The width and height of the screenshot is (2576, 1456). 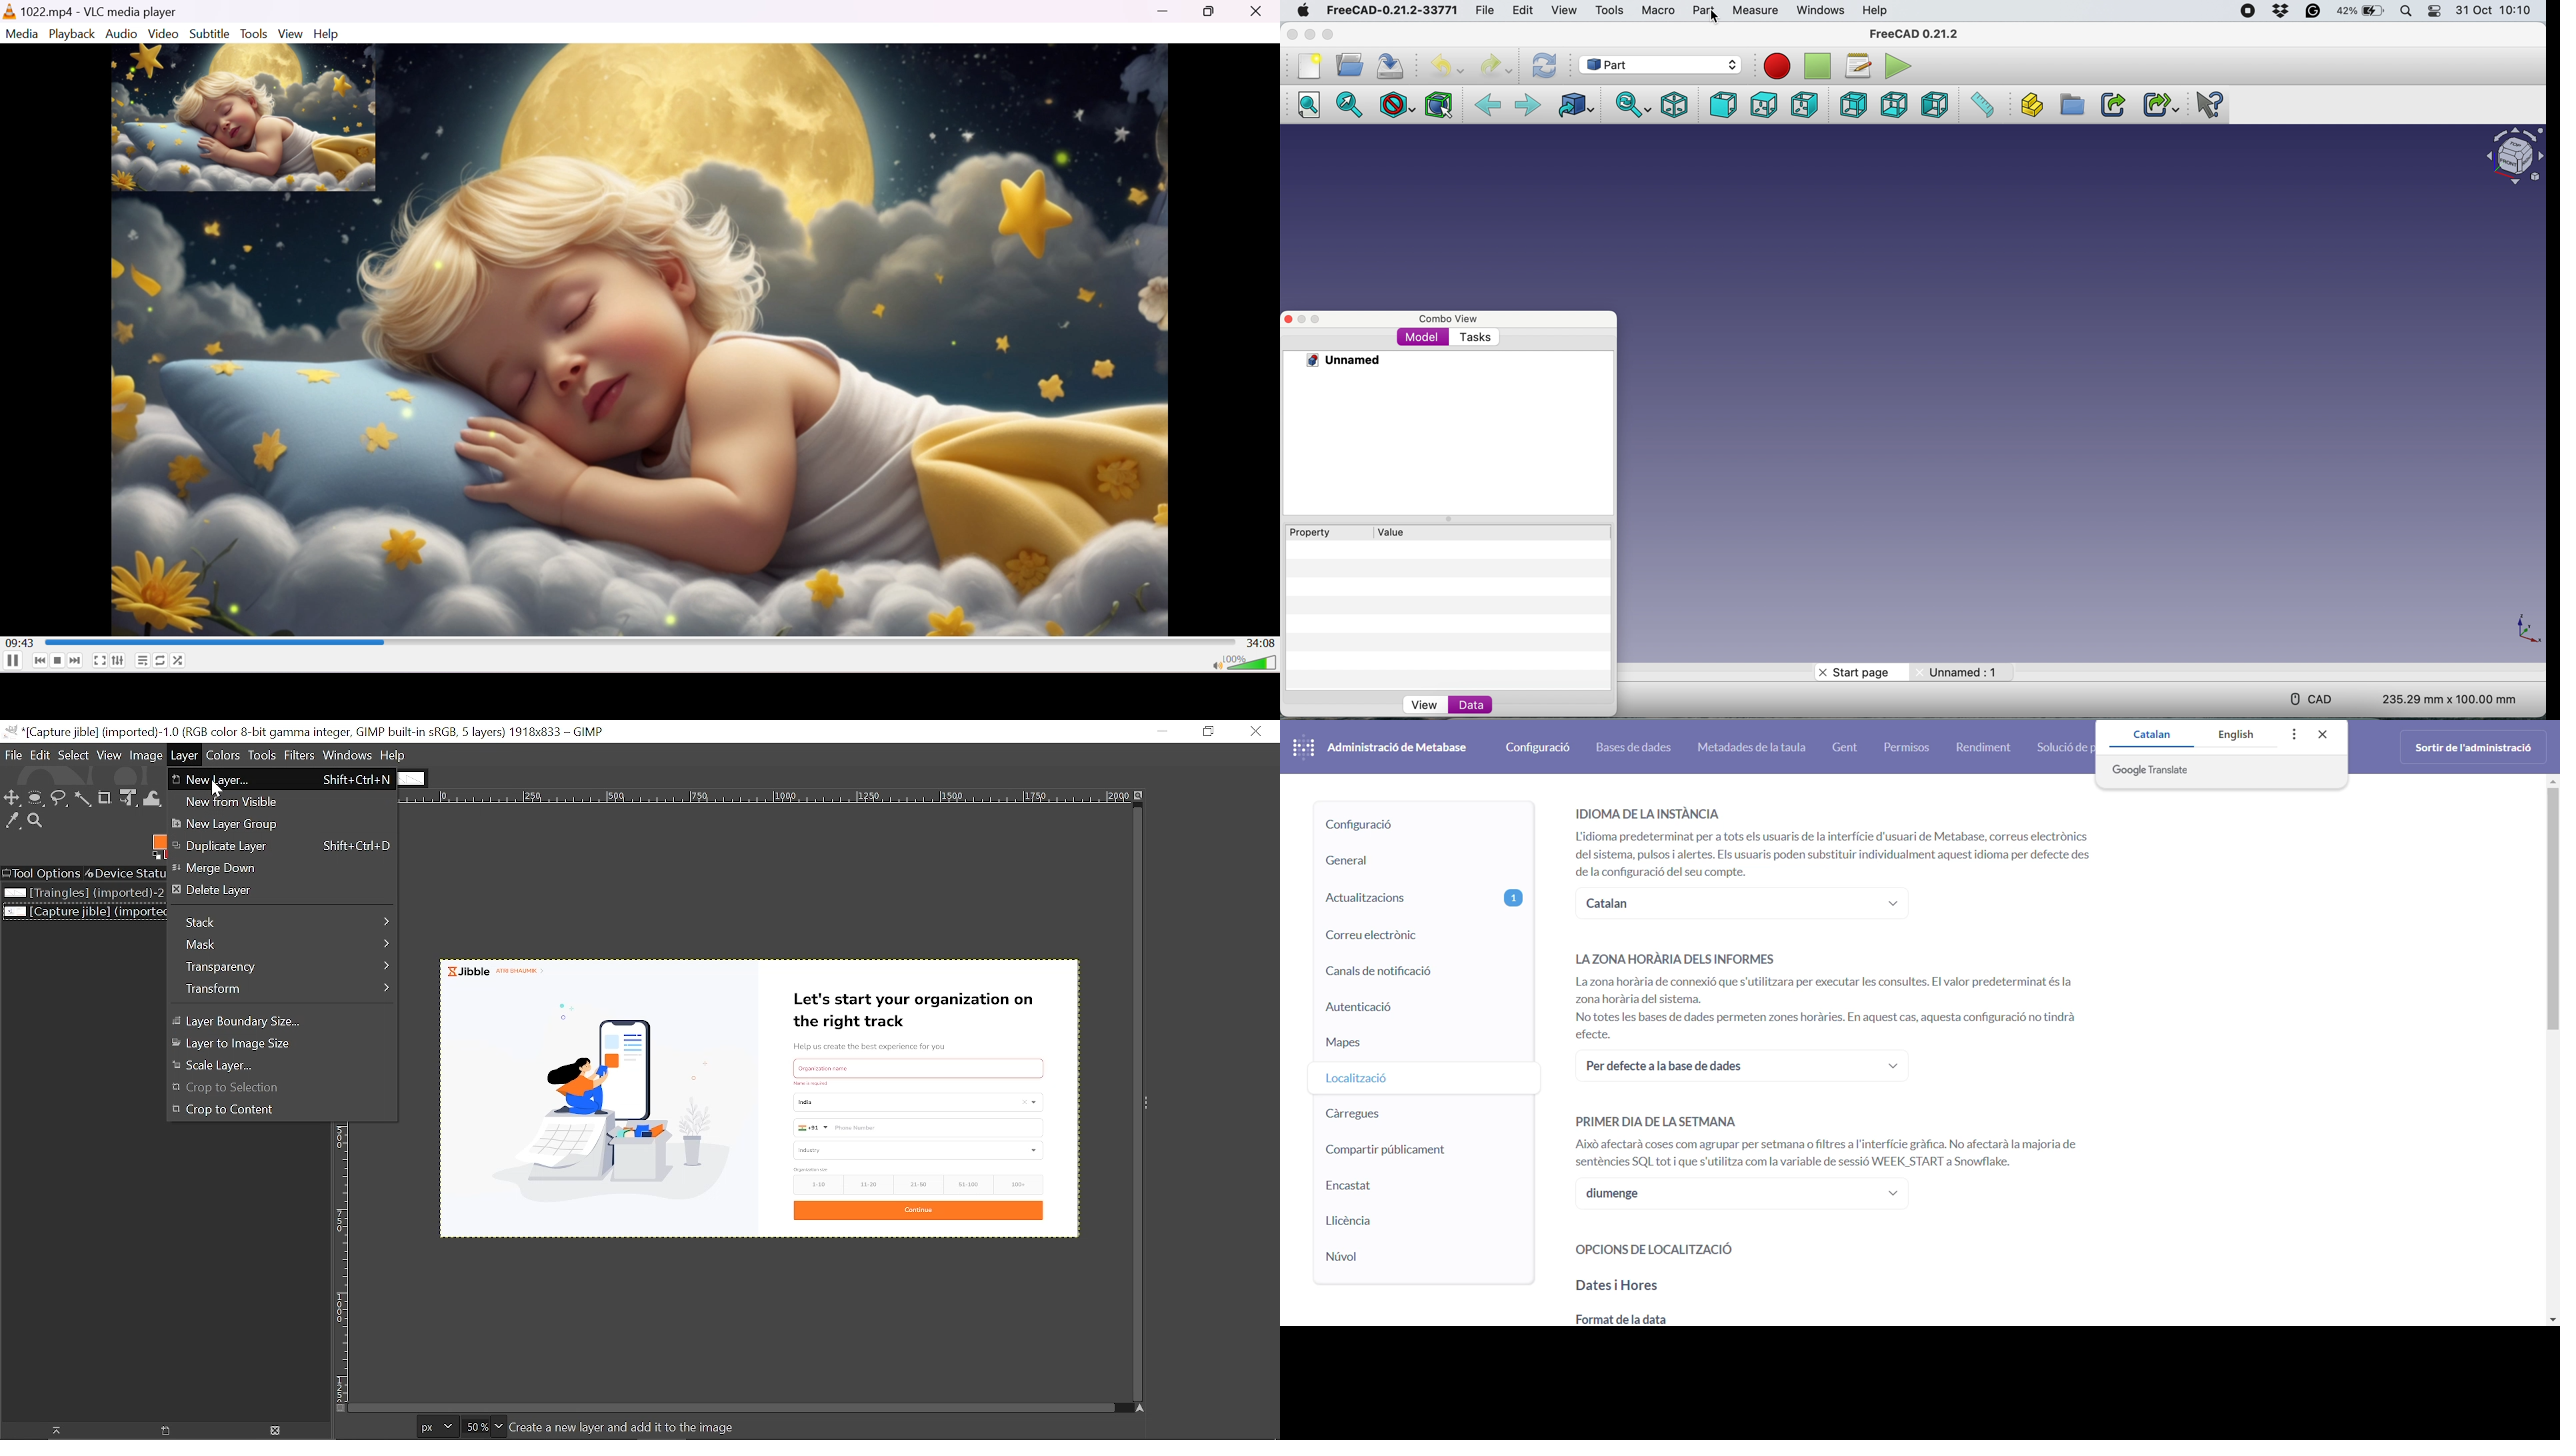 What do you see at coordinates (2223, 771) in the screenshot?
I see `google translate` at bounding box center [2223, 771].